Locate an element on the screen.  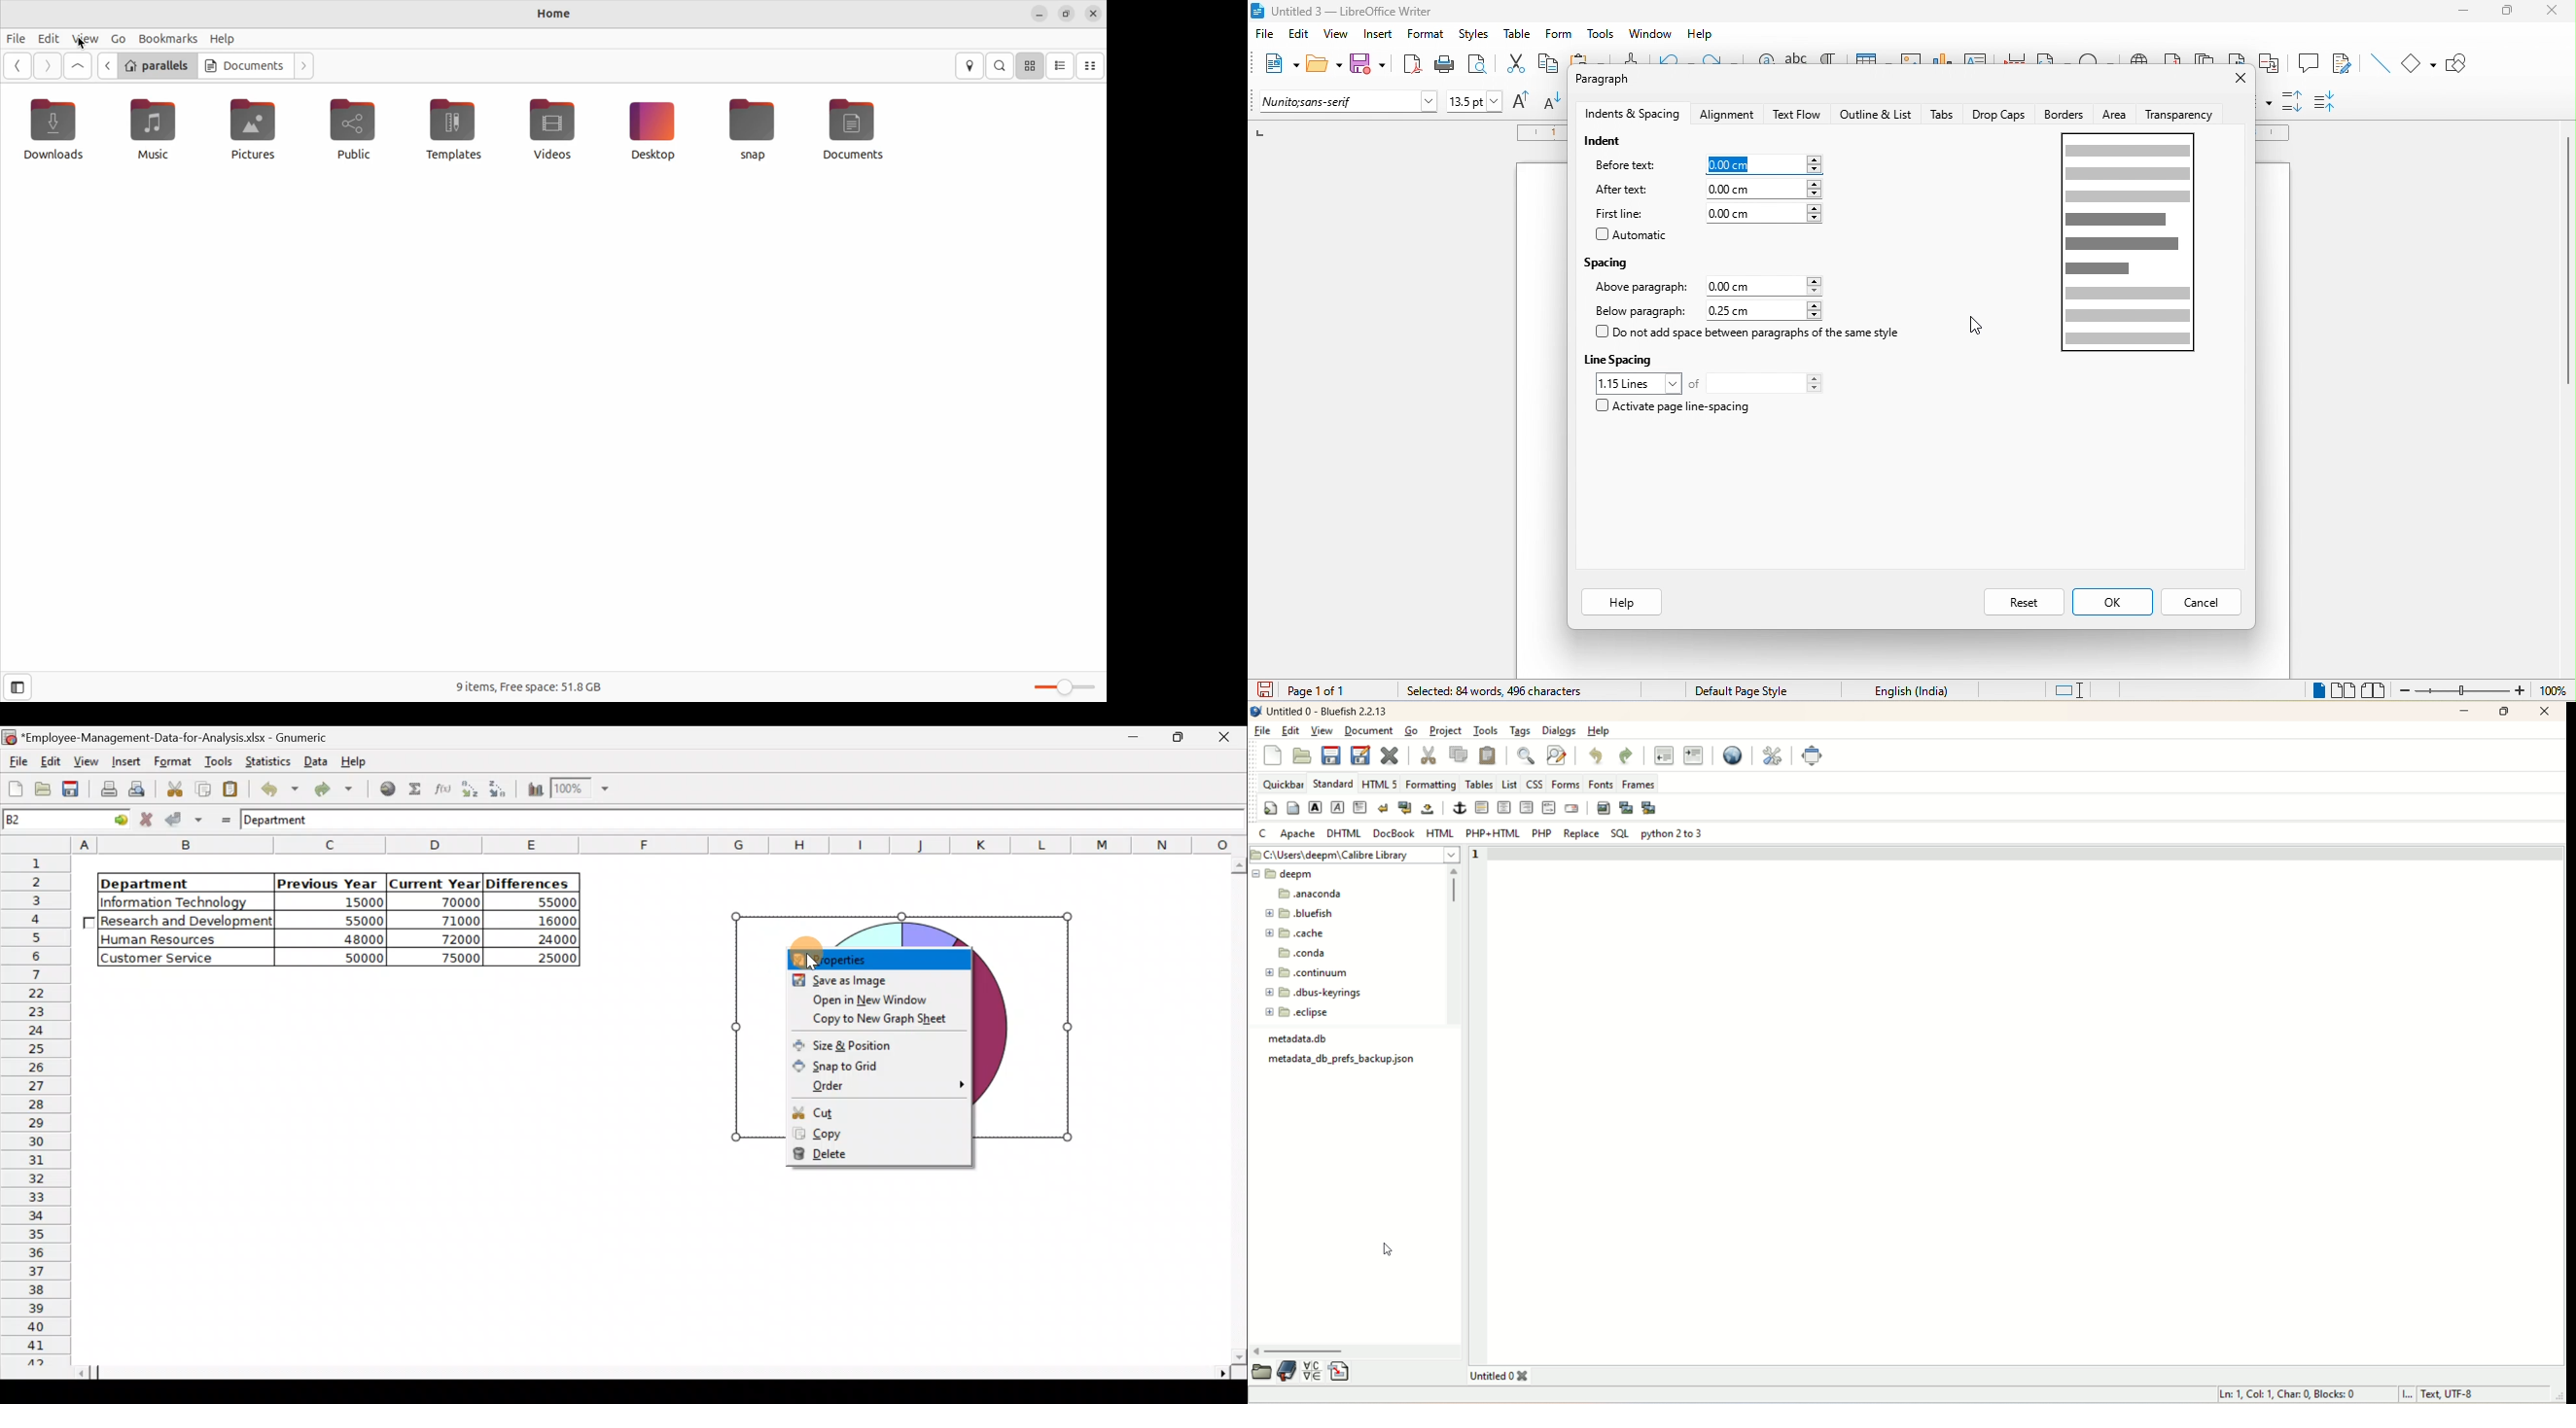
tools is located at coordinates (1600, 35).